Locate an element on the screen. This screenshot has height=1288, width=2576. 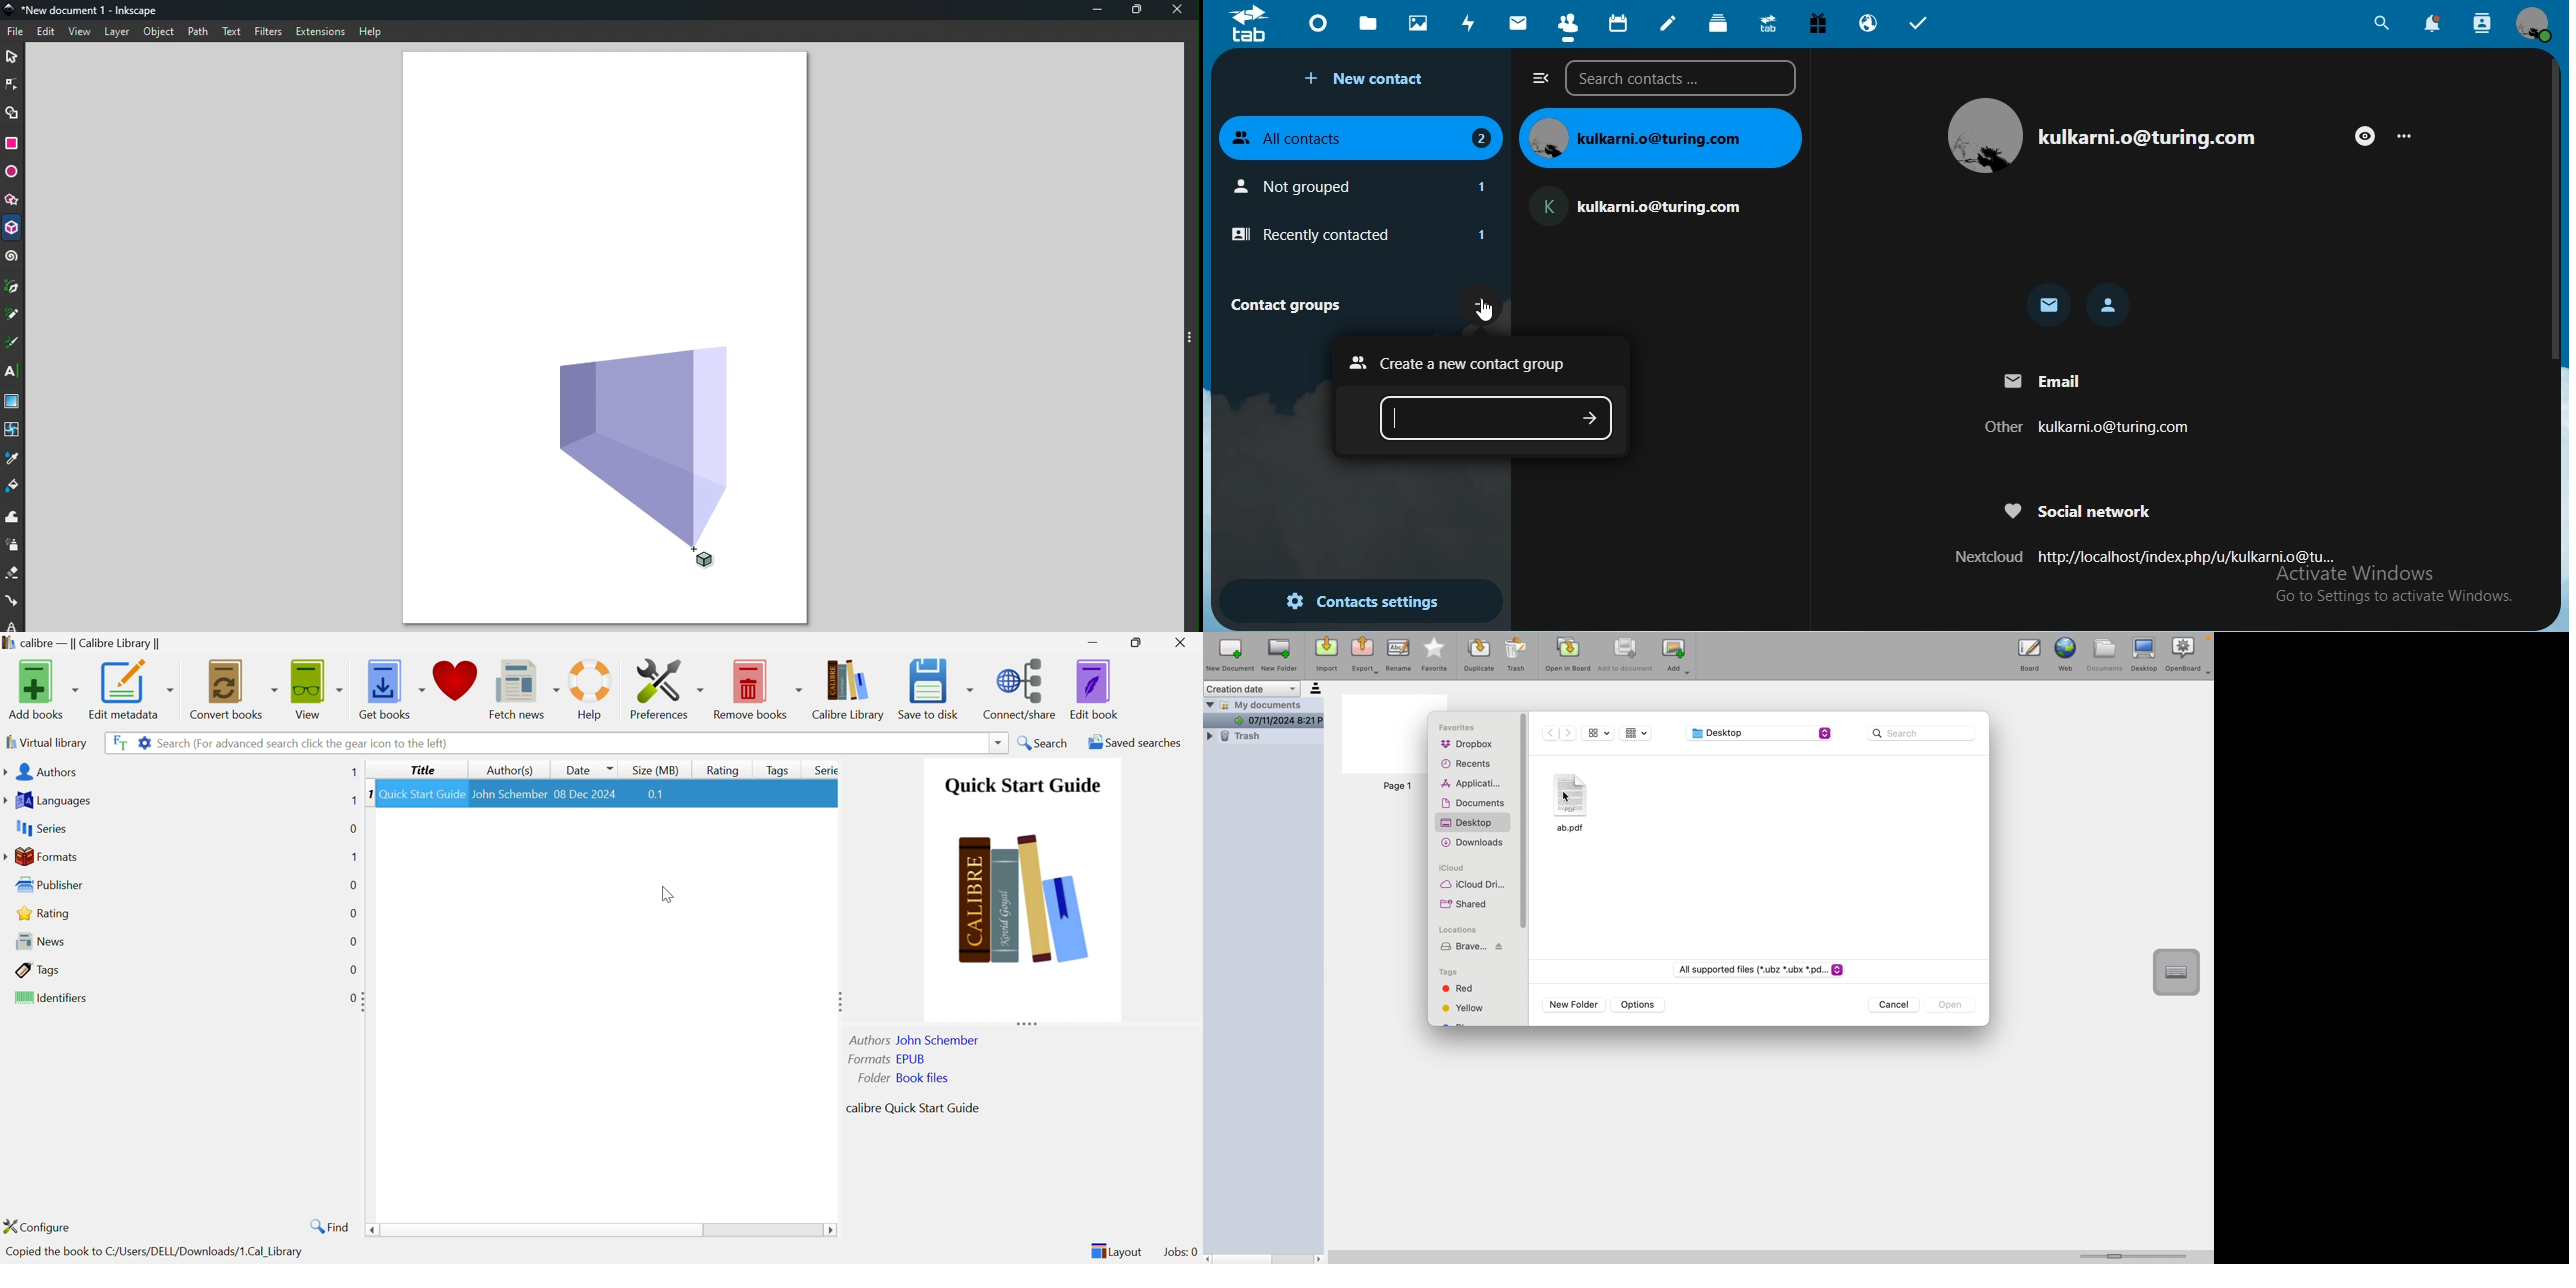
... is located at coordinates (2410, 135).